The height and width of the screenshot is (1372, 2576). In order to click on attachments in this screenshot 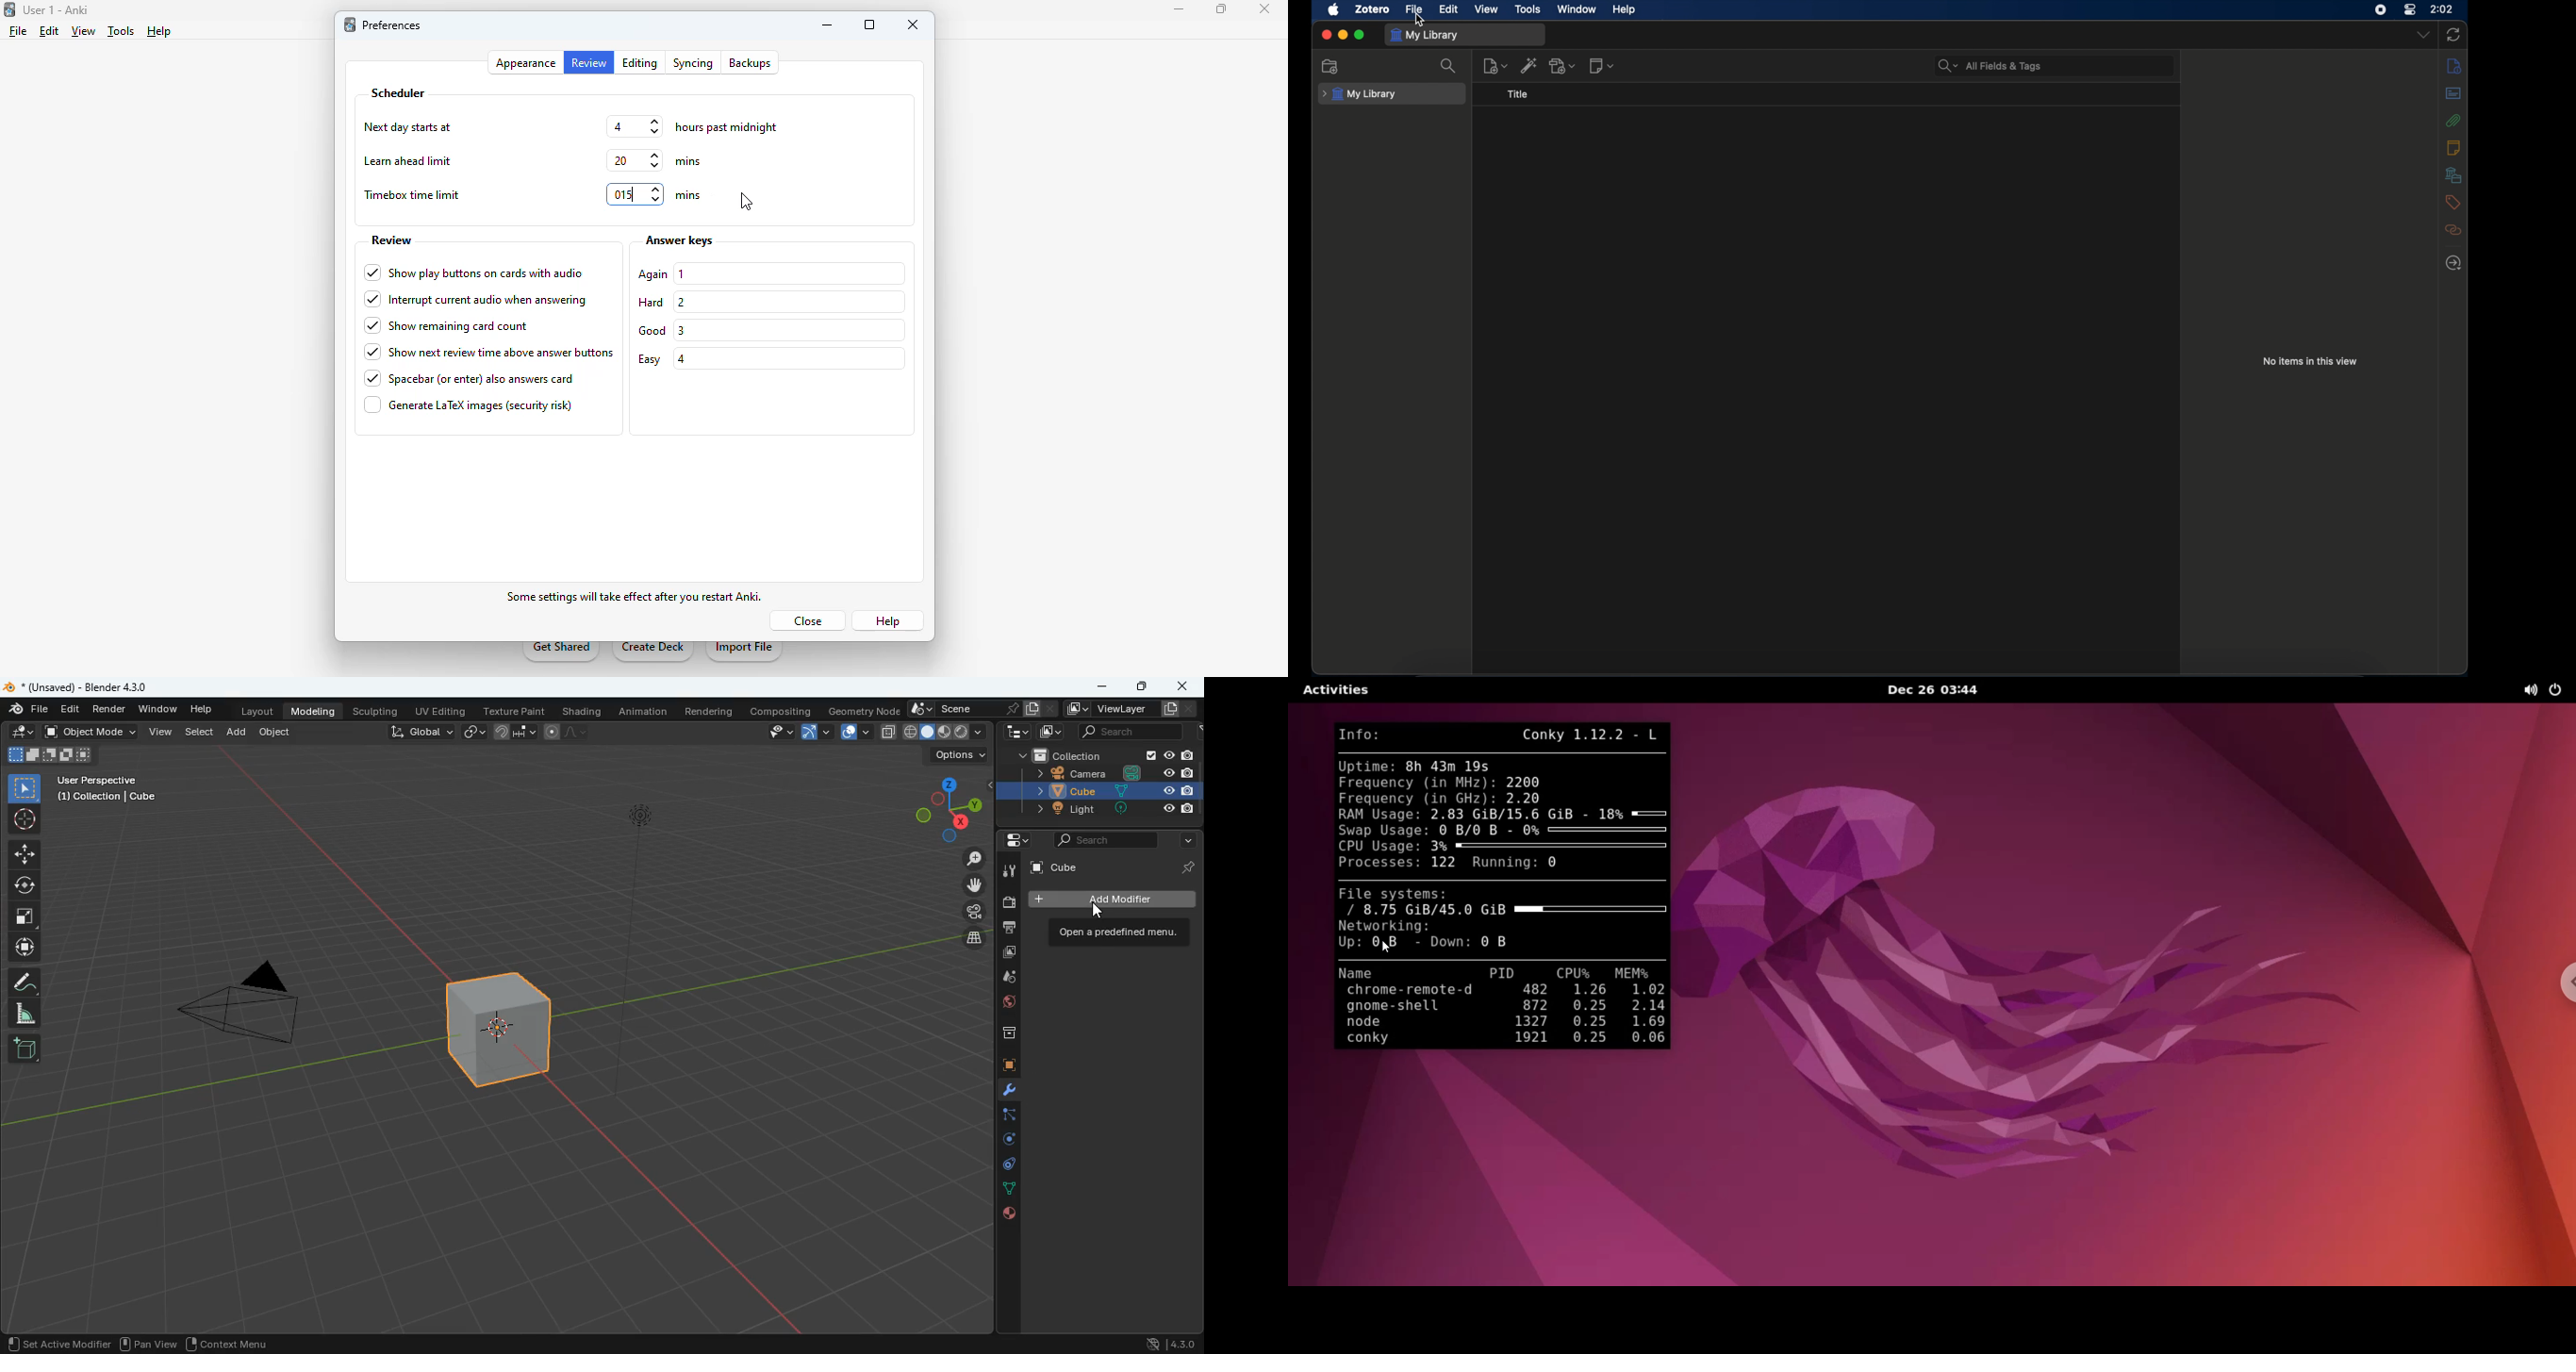, I will do `click(2453, 120)`.